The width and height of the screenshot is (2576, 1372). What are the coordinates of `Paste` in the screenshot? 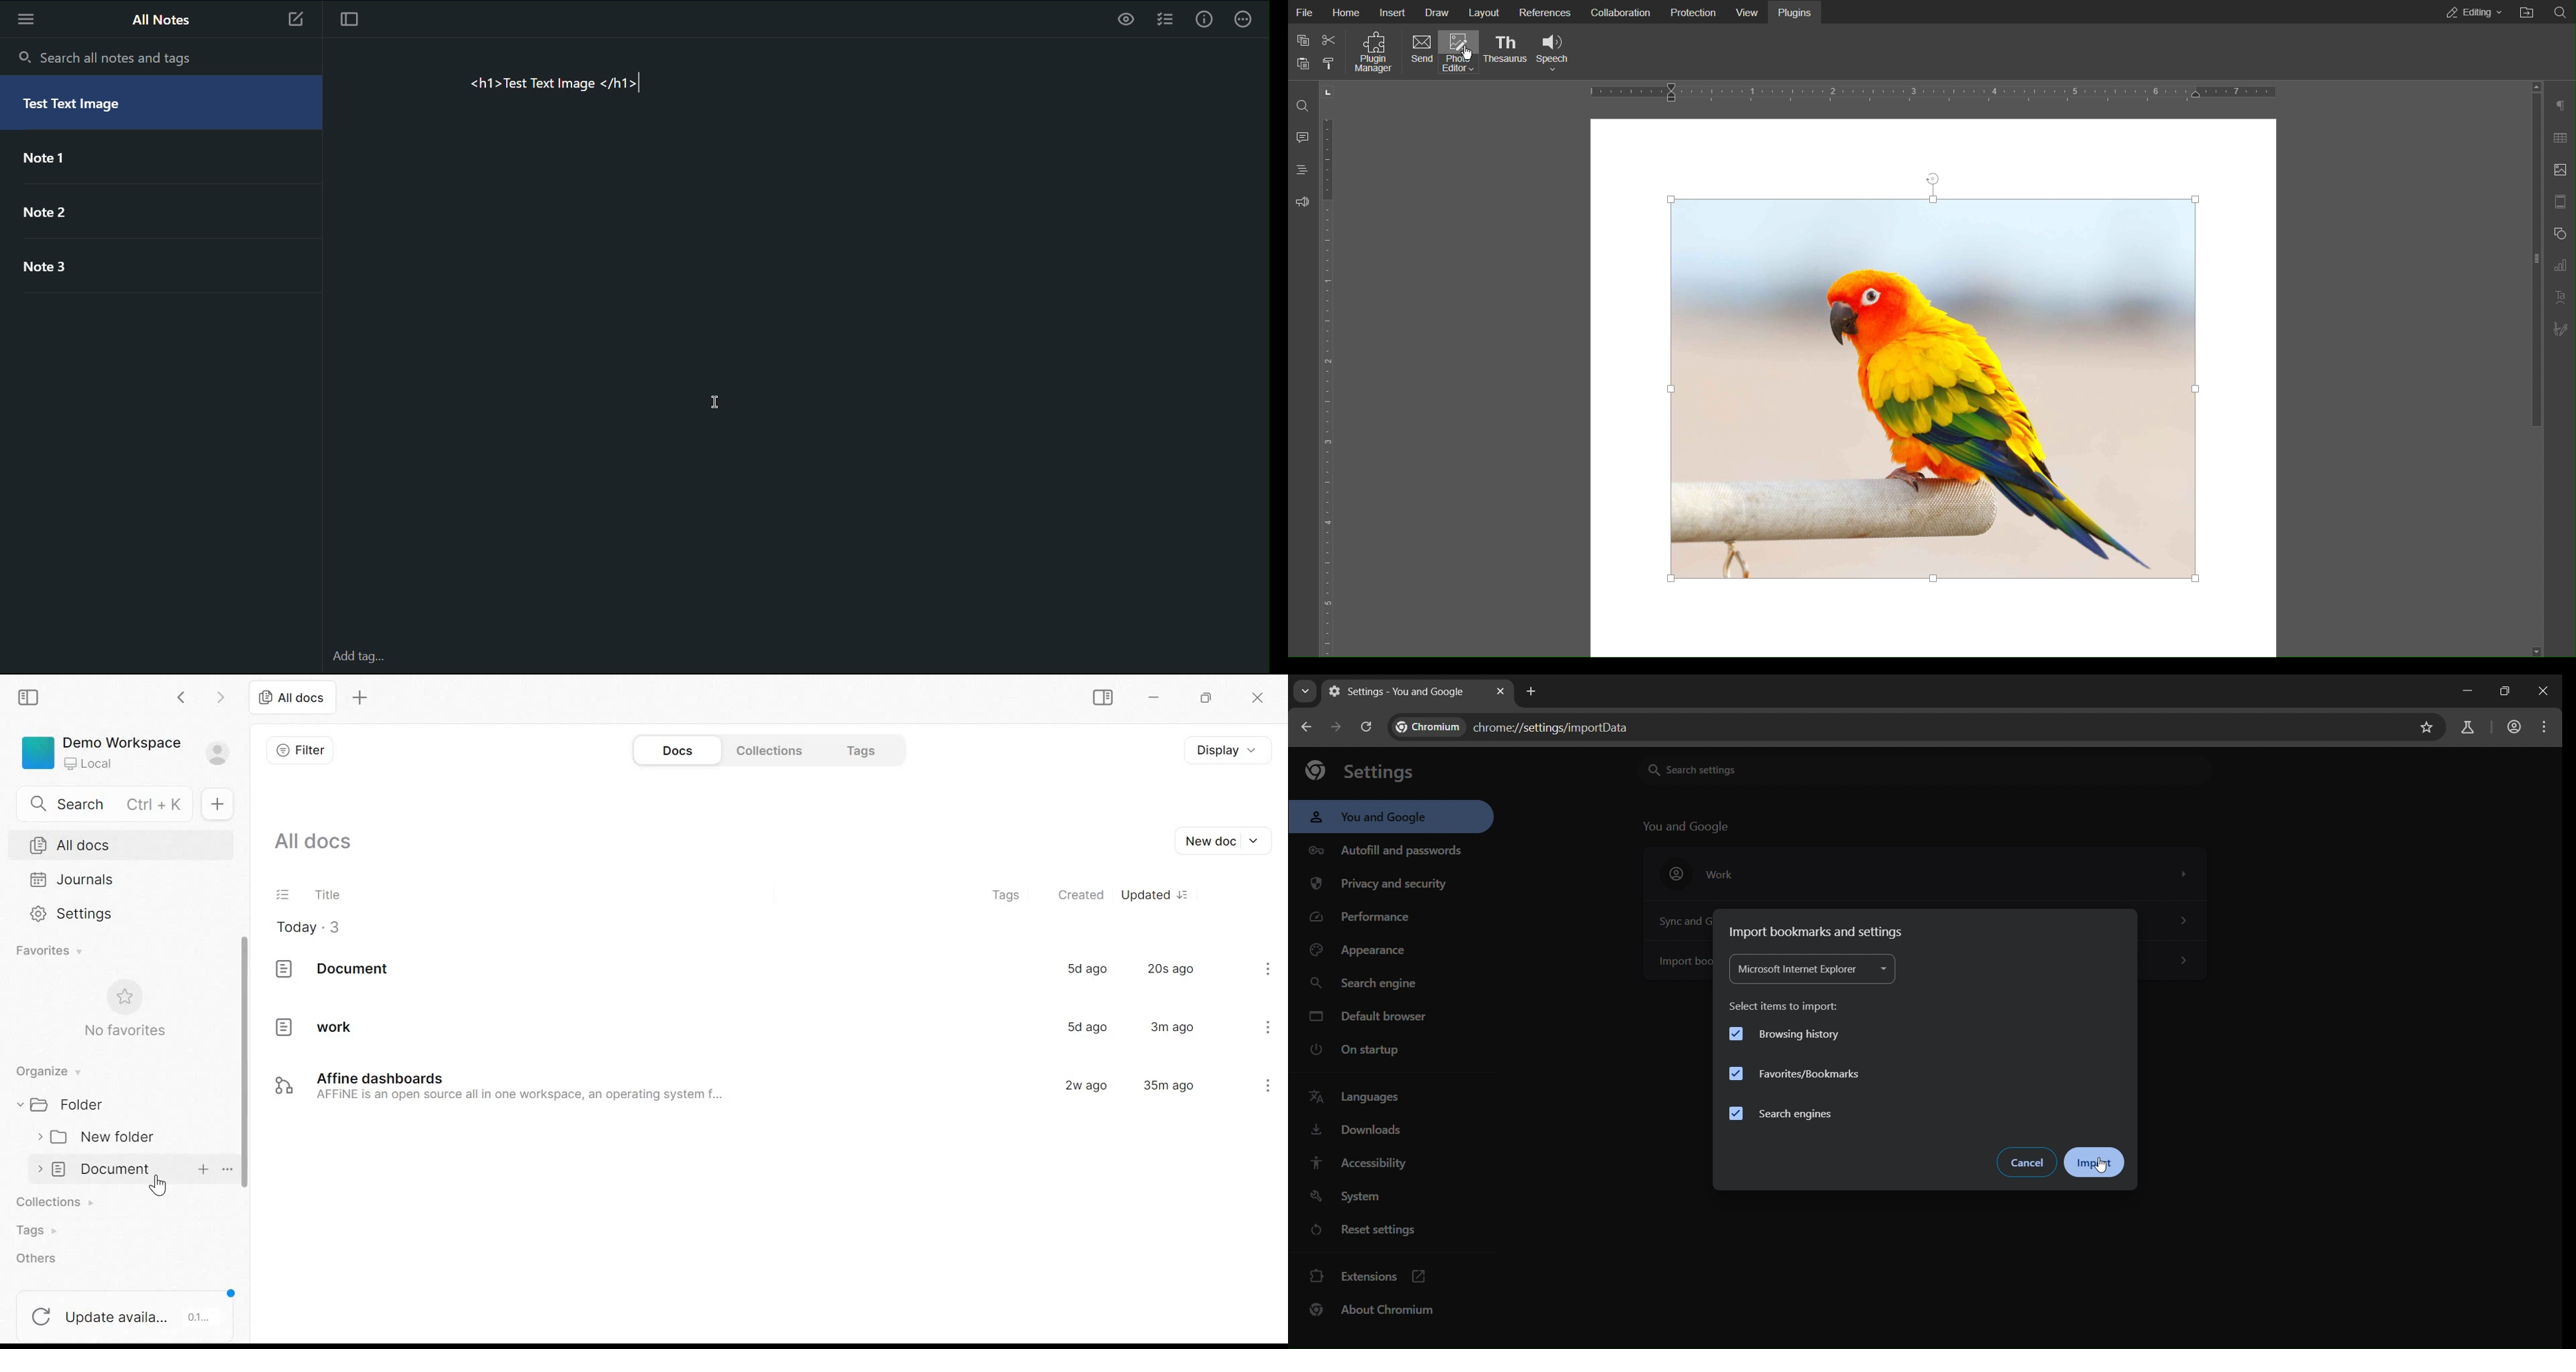 It's located at (1303, 63).